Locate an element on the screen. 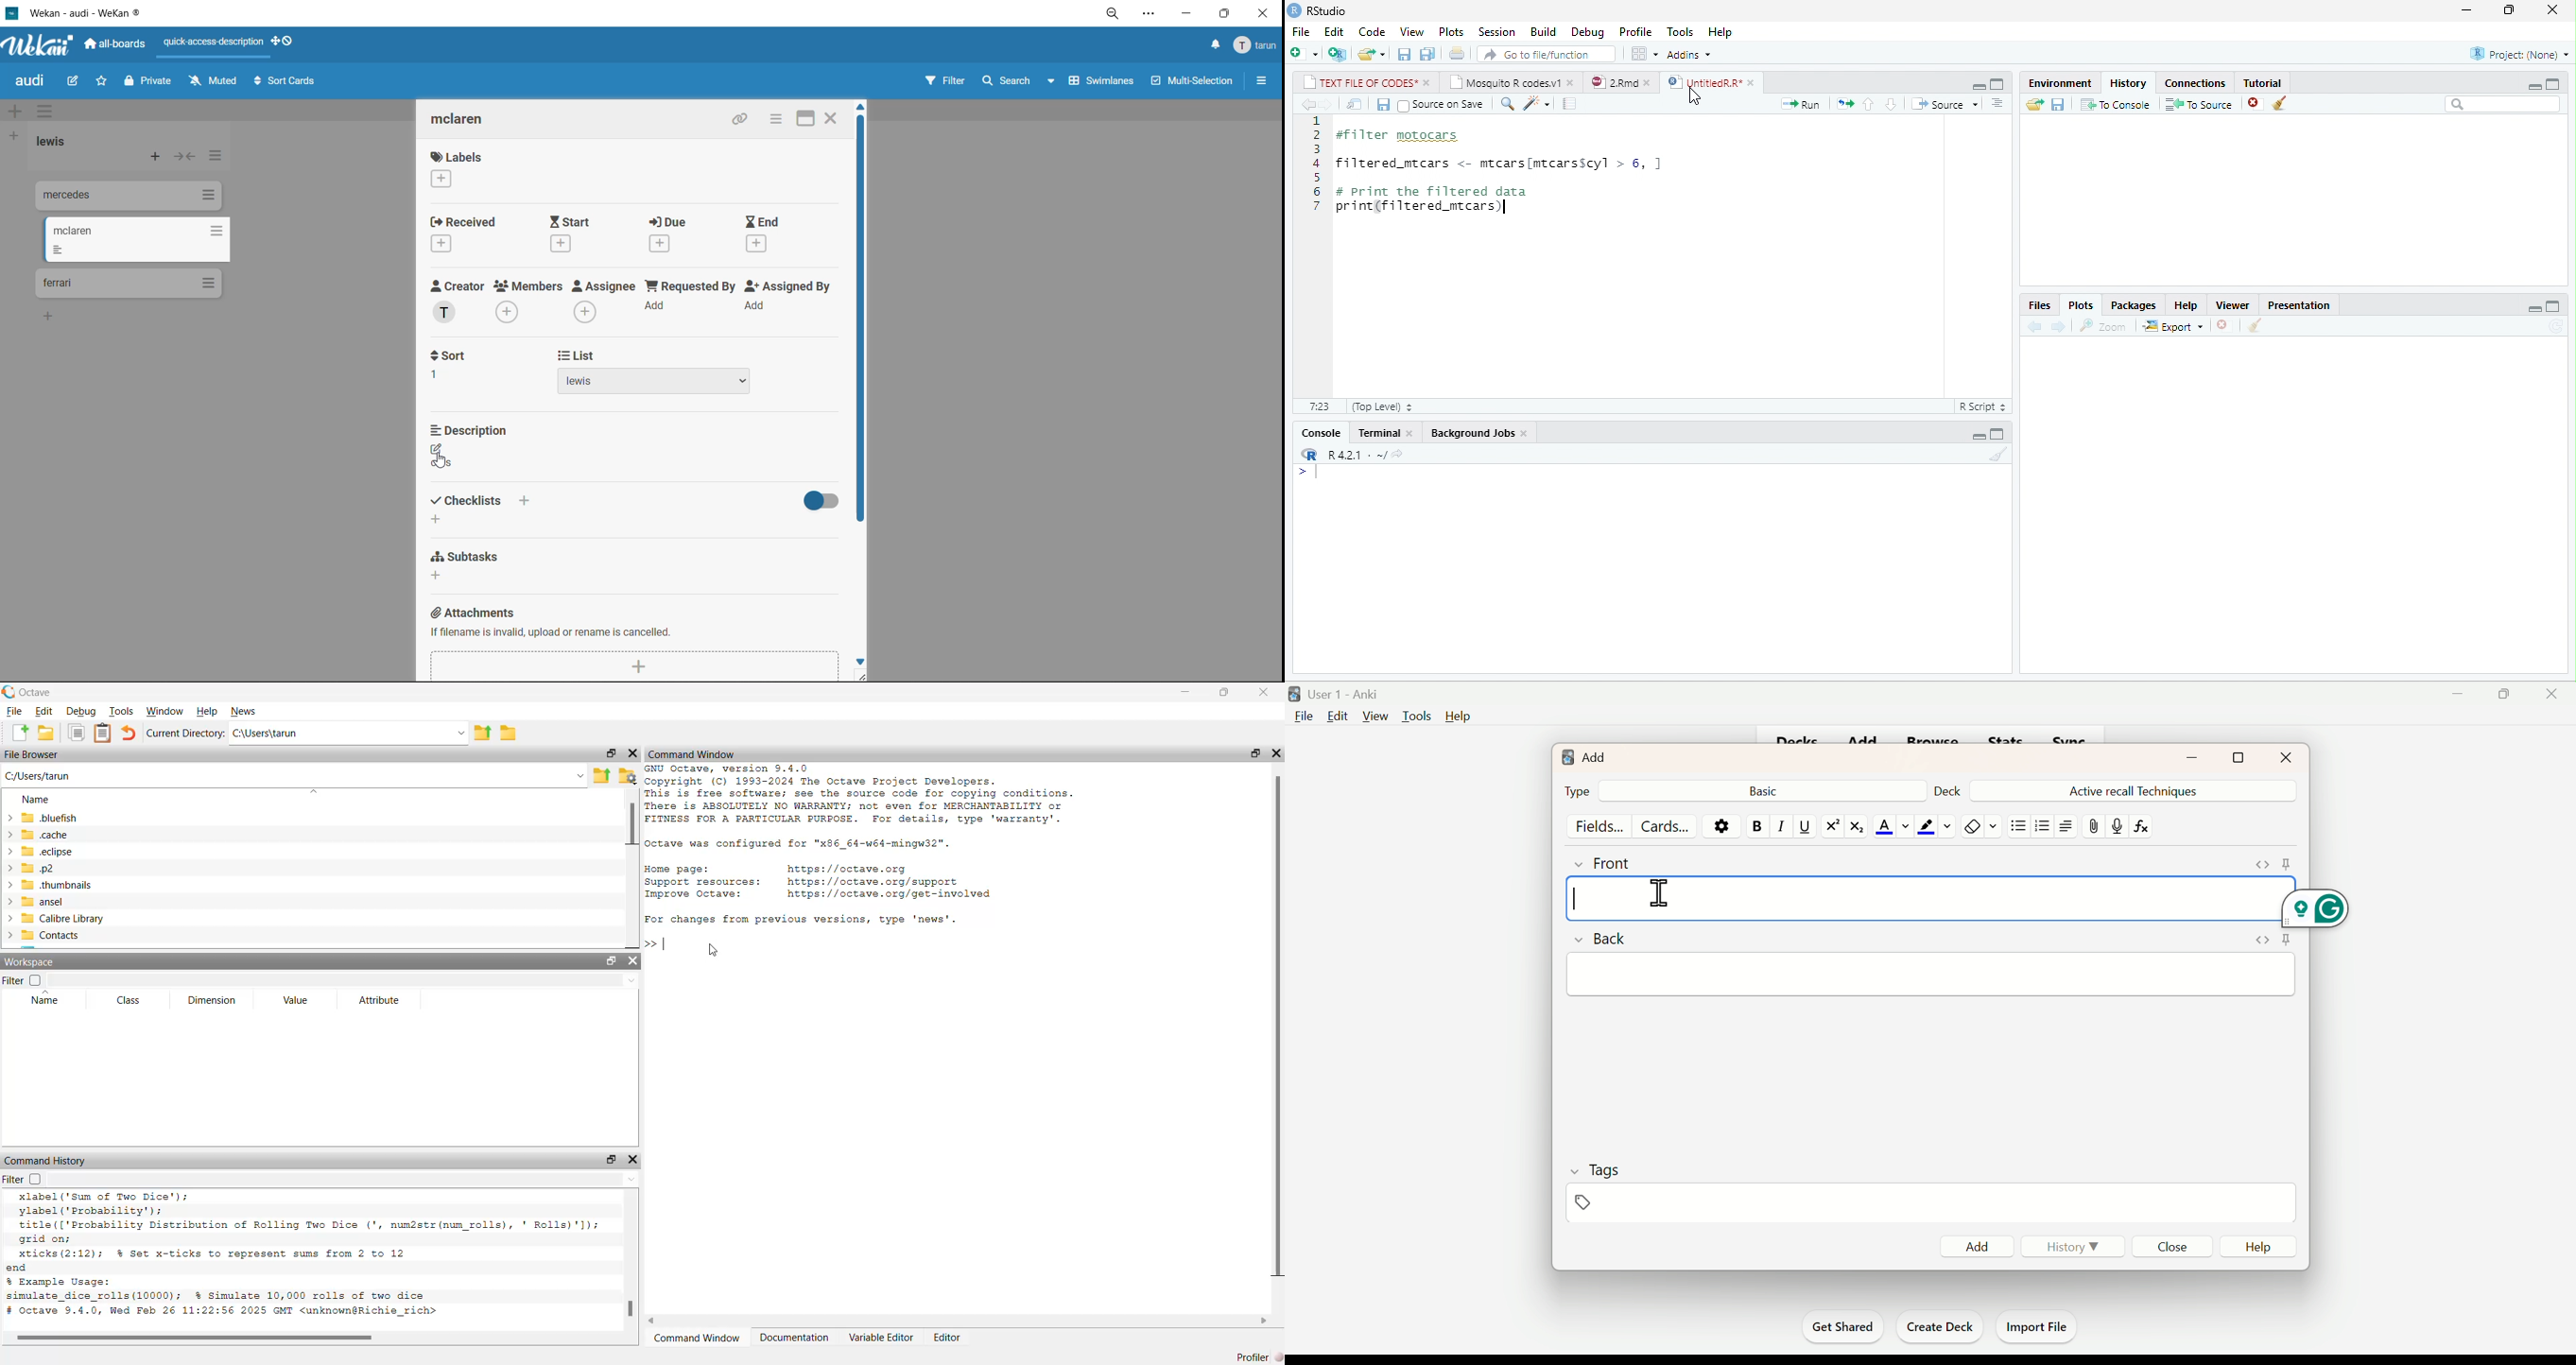 This screenshot has height=1372, width=2576. up is located at coordinates (1869, 105).